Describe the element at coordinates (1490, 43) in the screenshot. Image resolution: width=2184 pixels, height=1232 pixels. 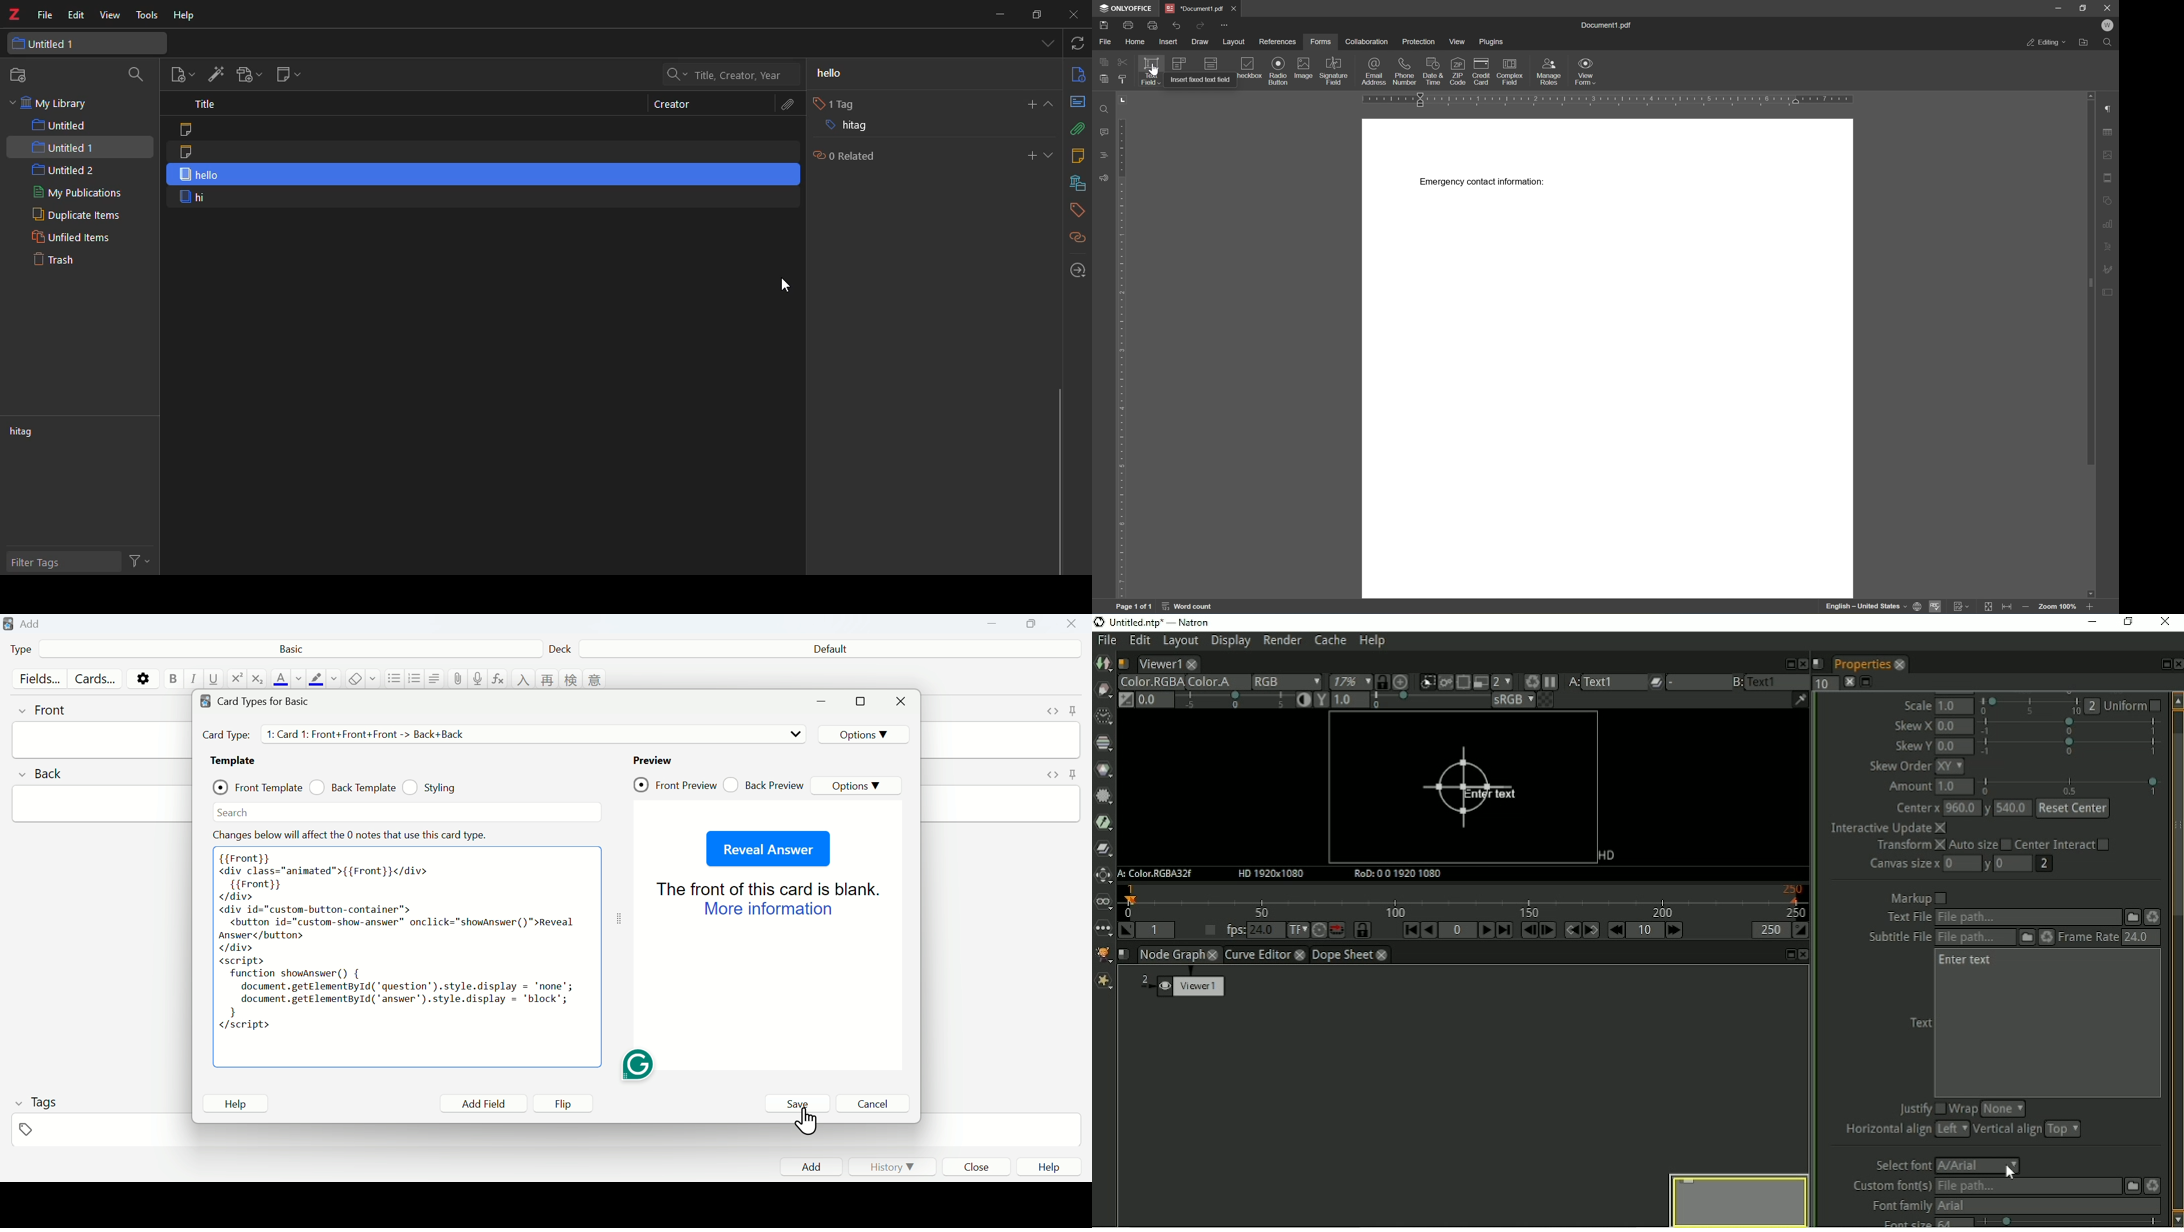
I see `plugins` at that location.